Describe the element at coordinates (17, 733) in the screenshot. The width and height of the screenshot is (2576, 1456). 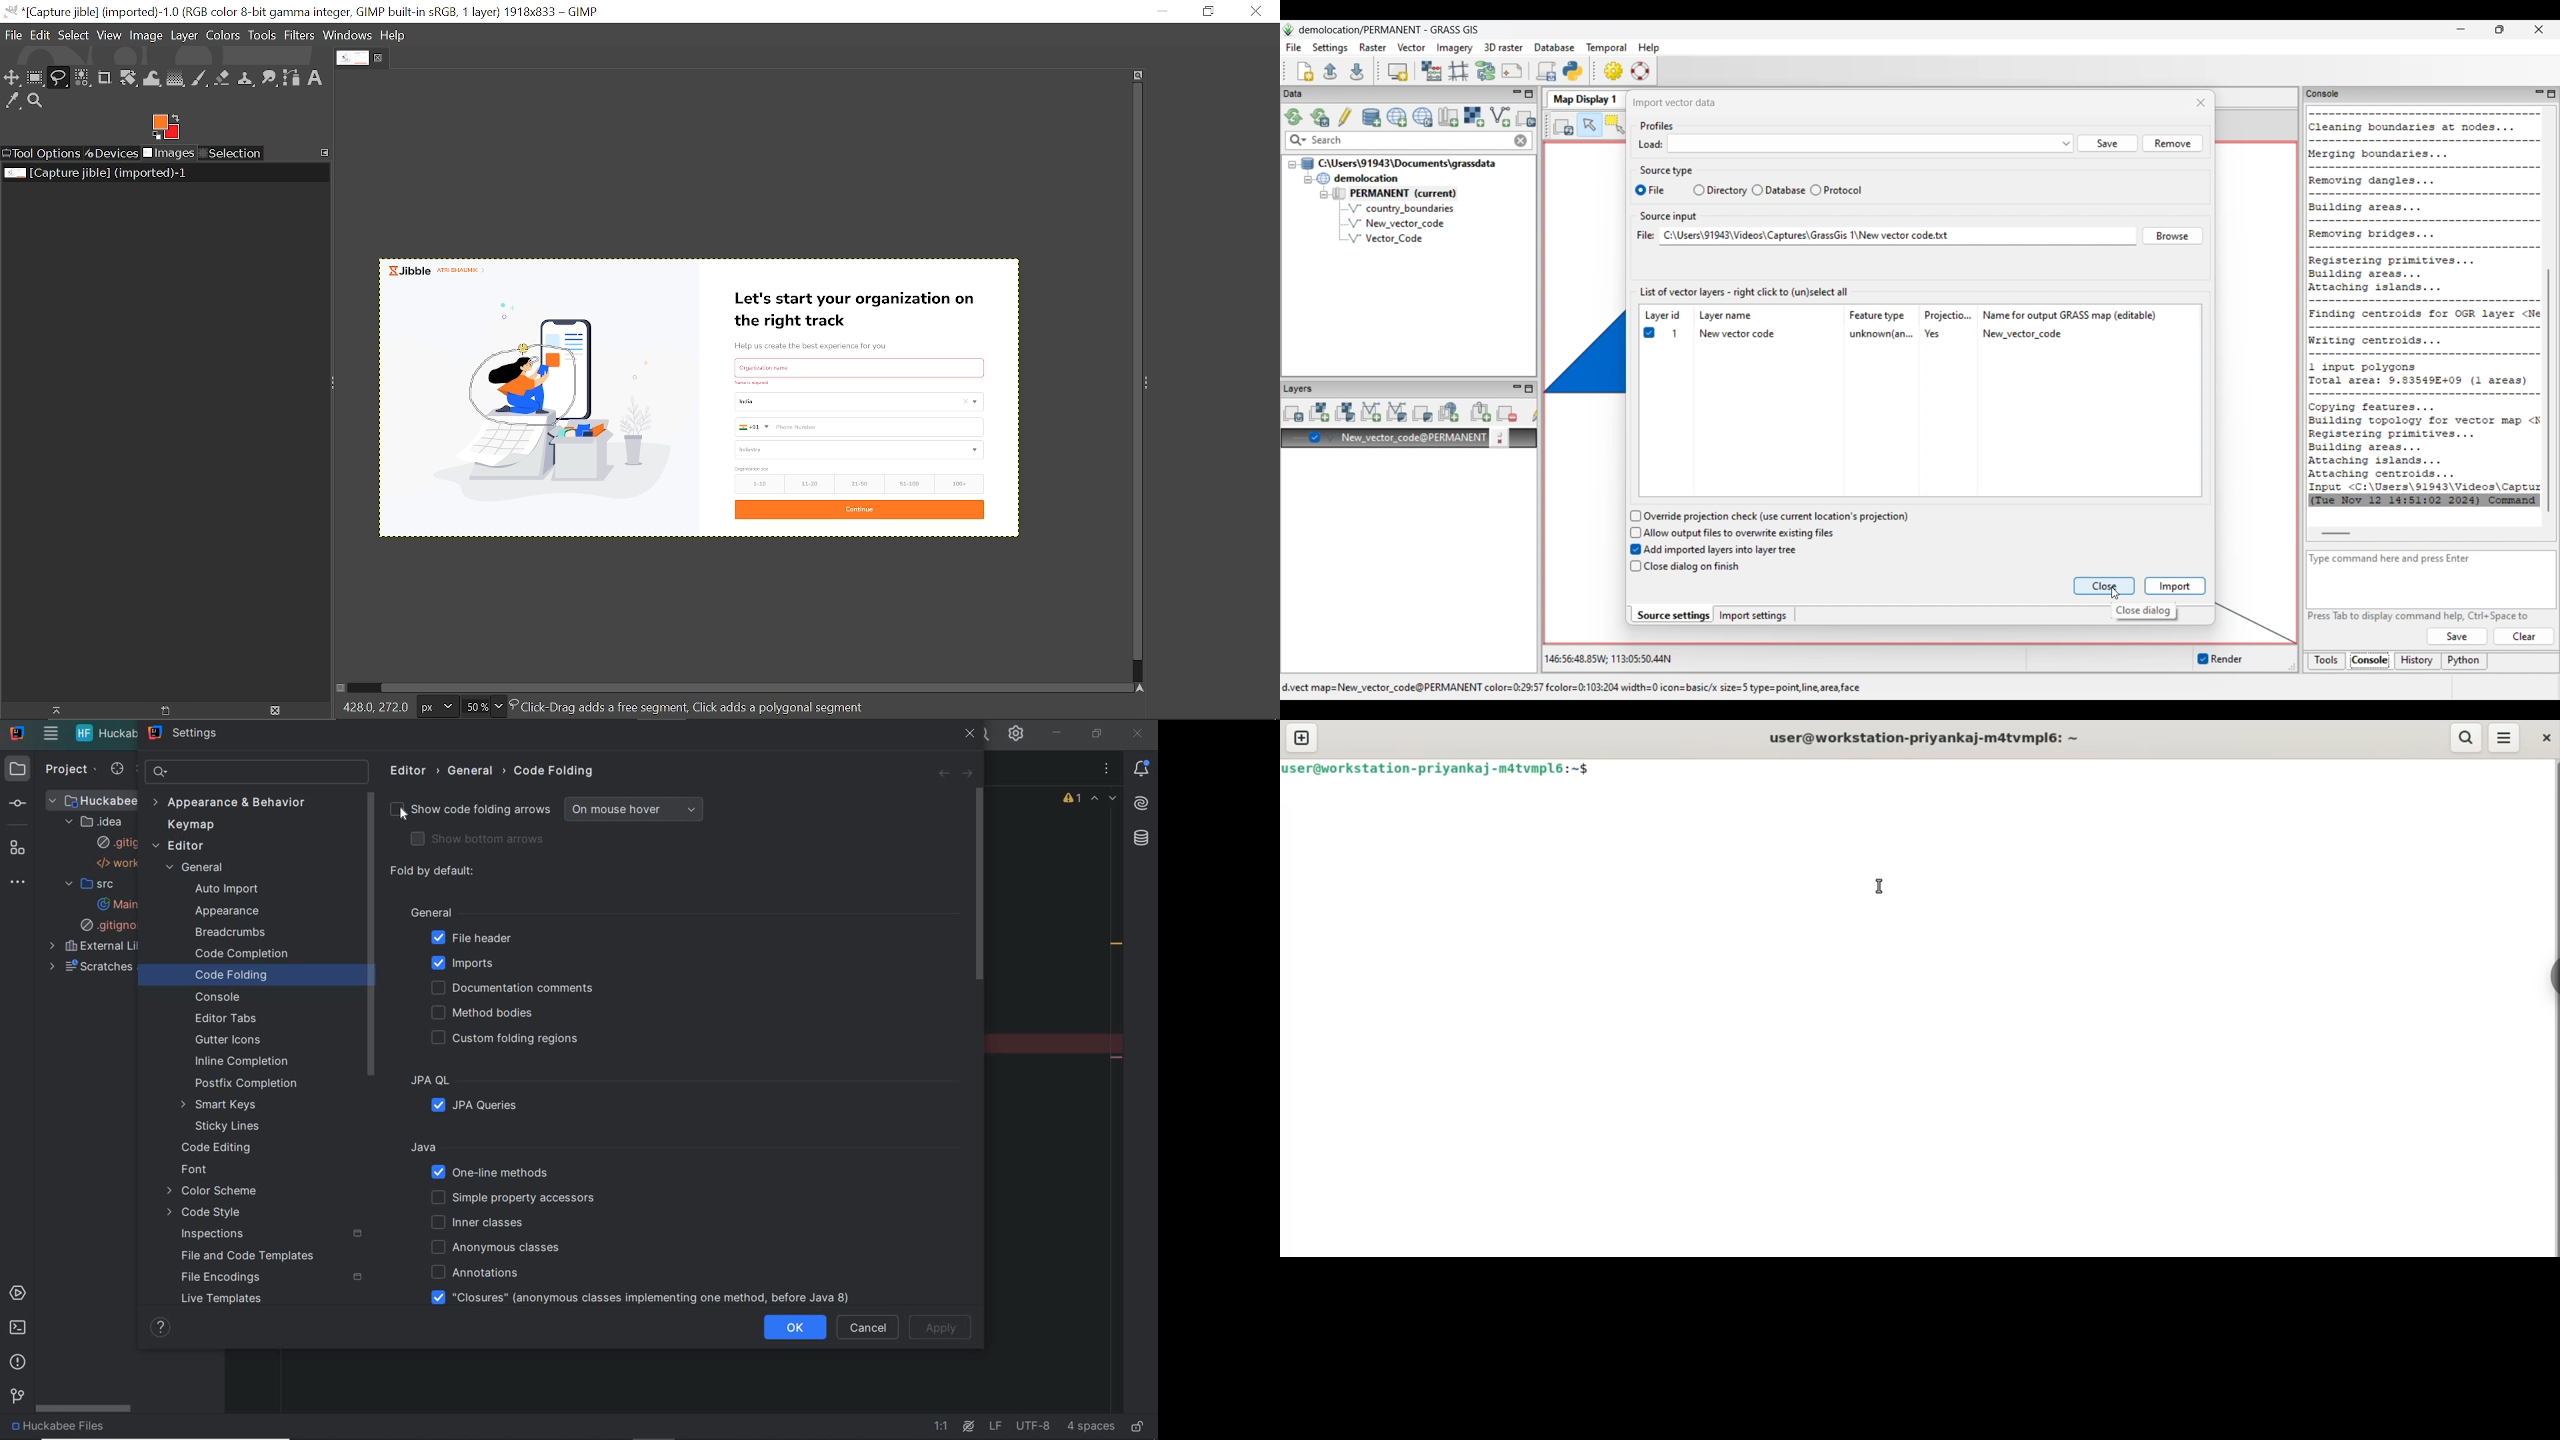
I see `system name` at that location.